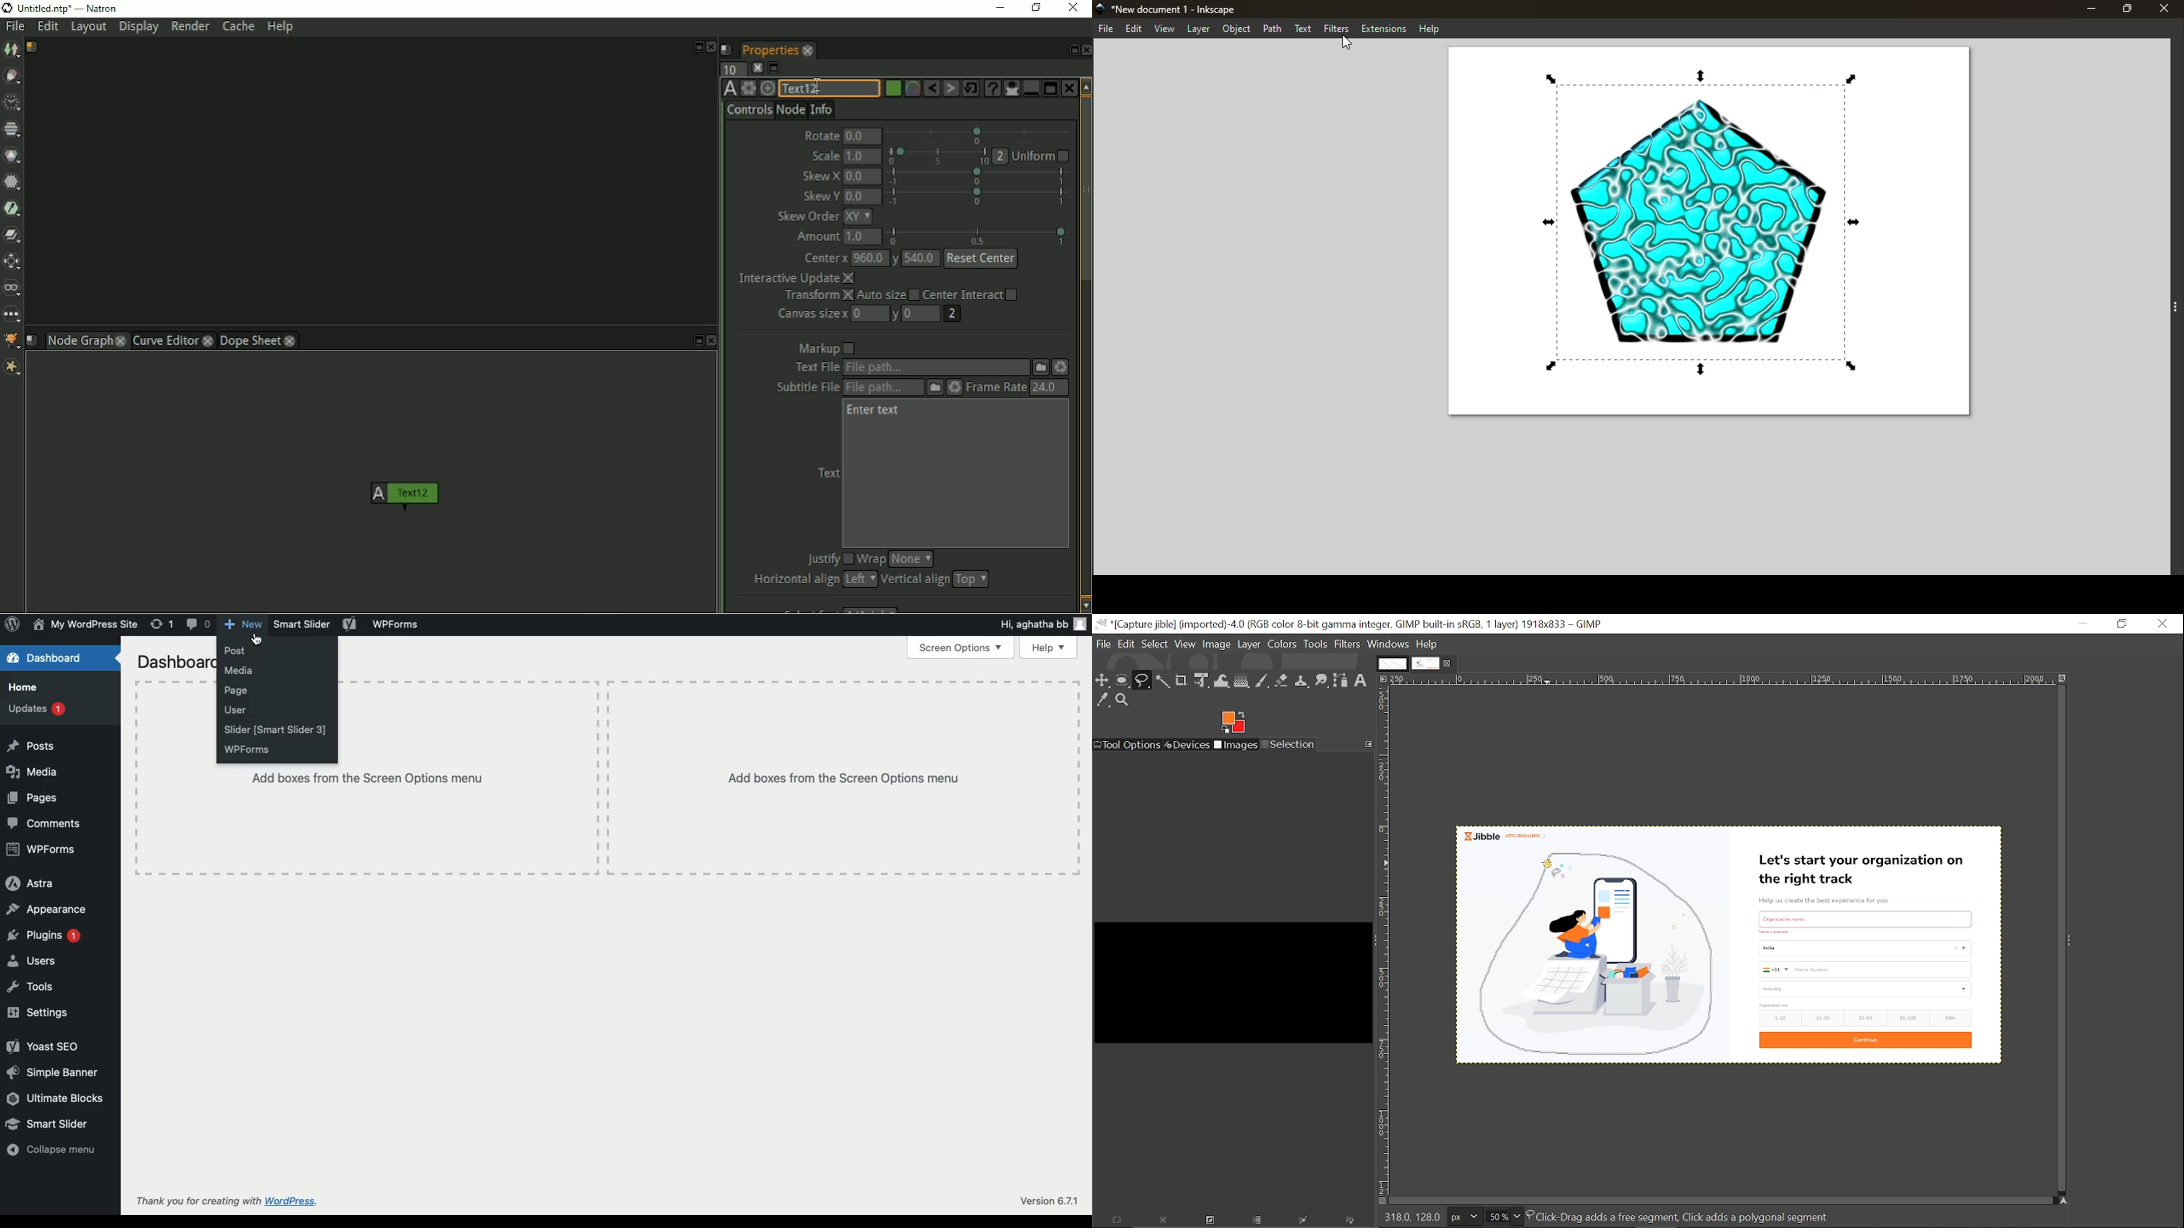  I want to click on Undo, so click(931, 89).